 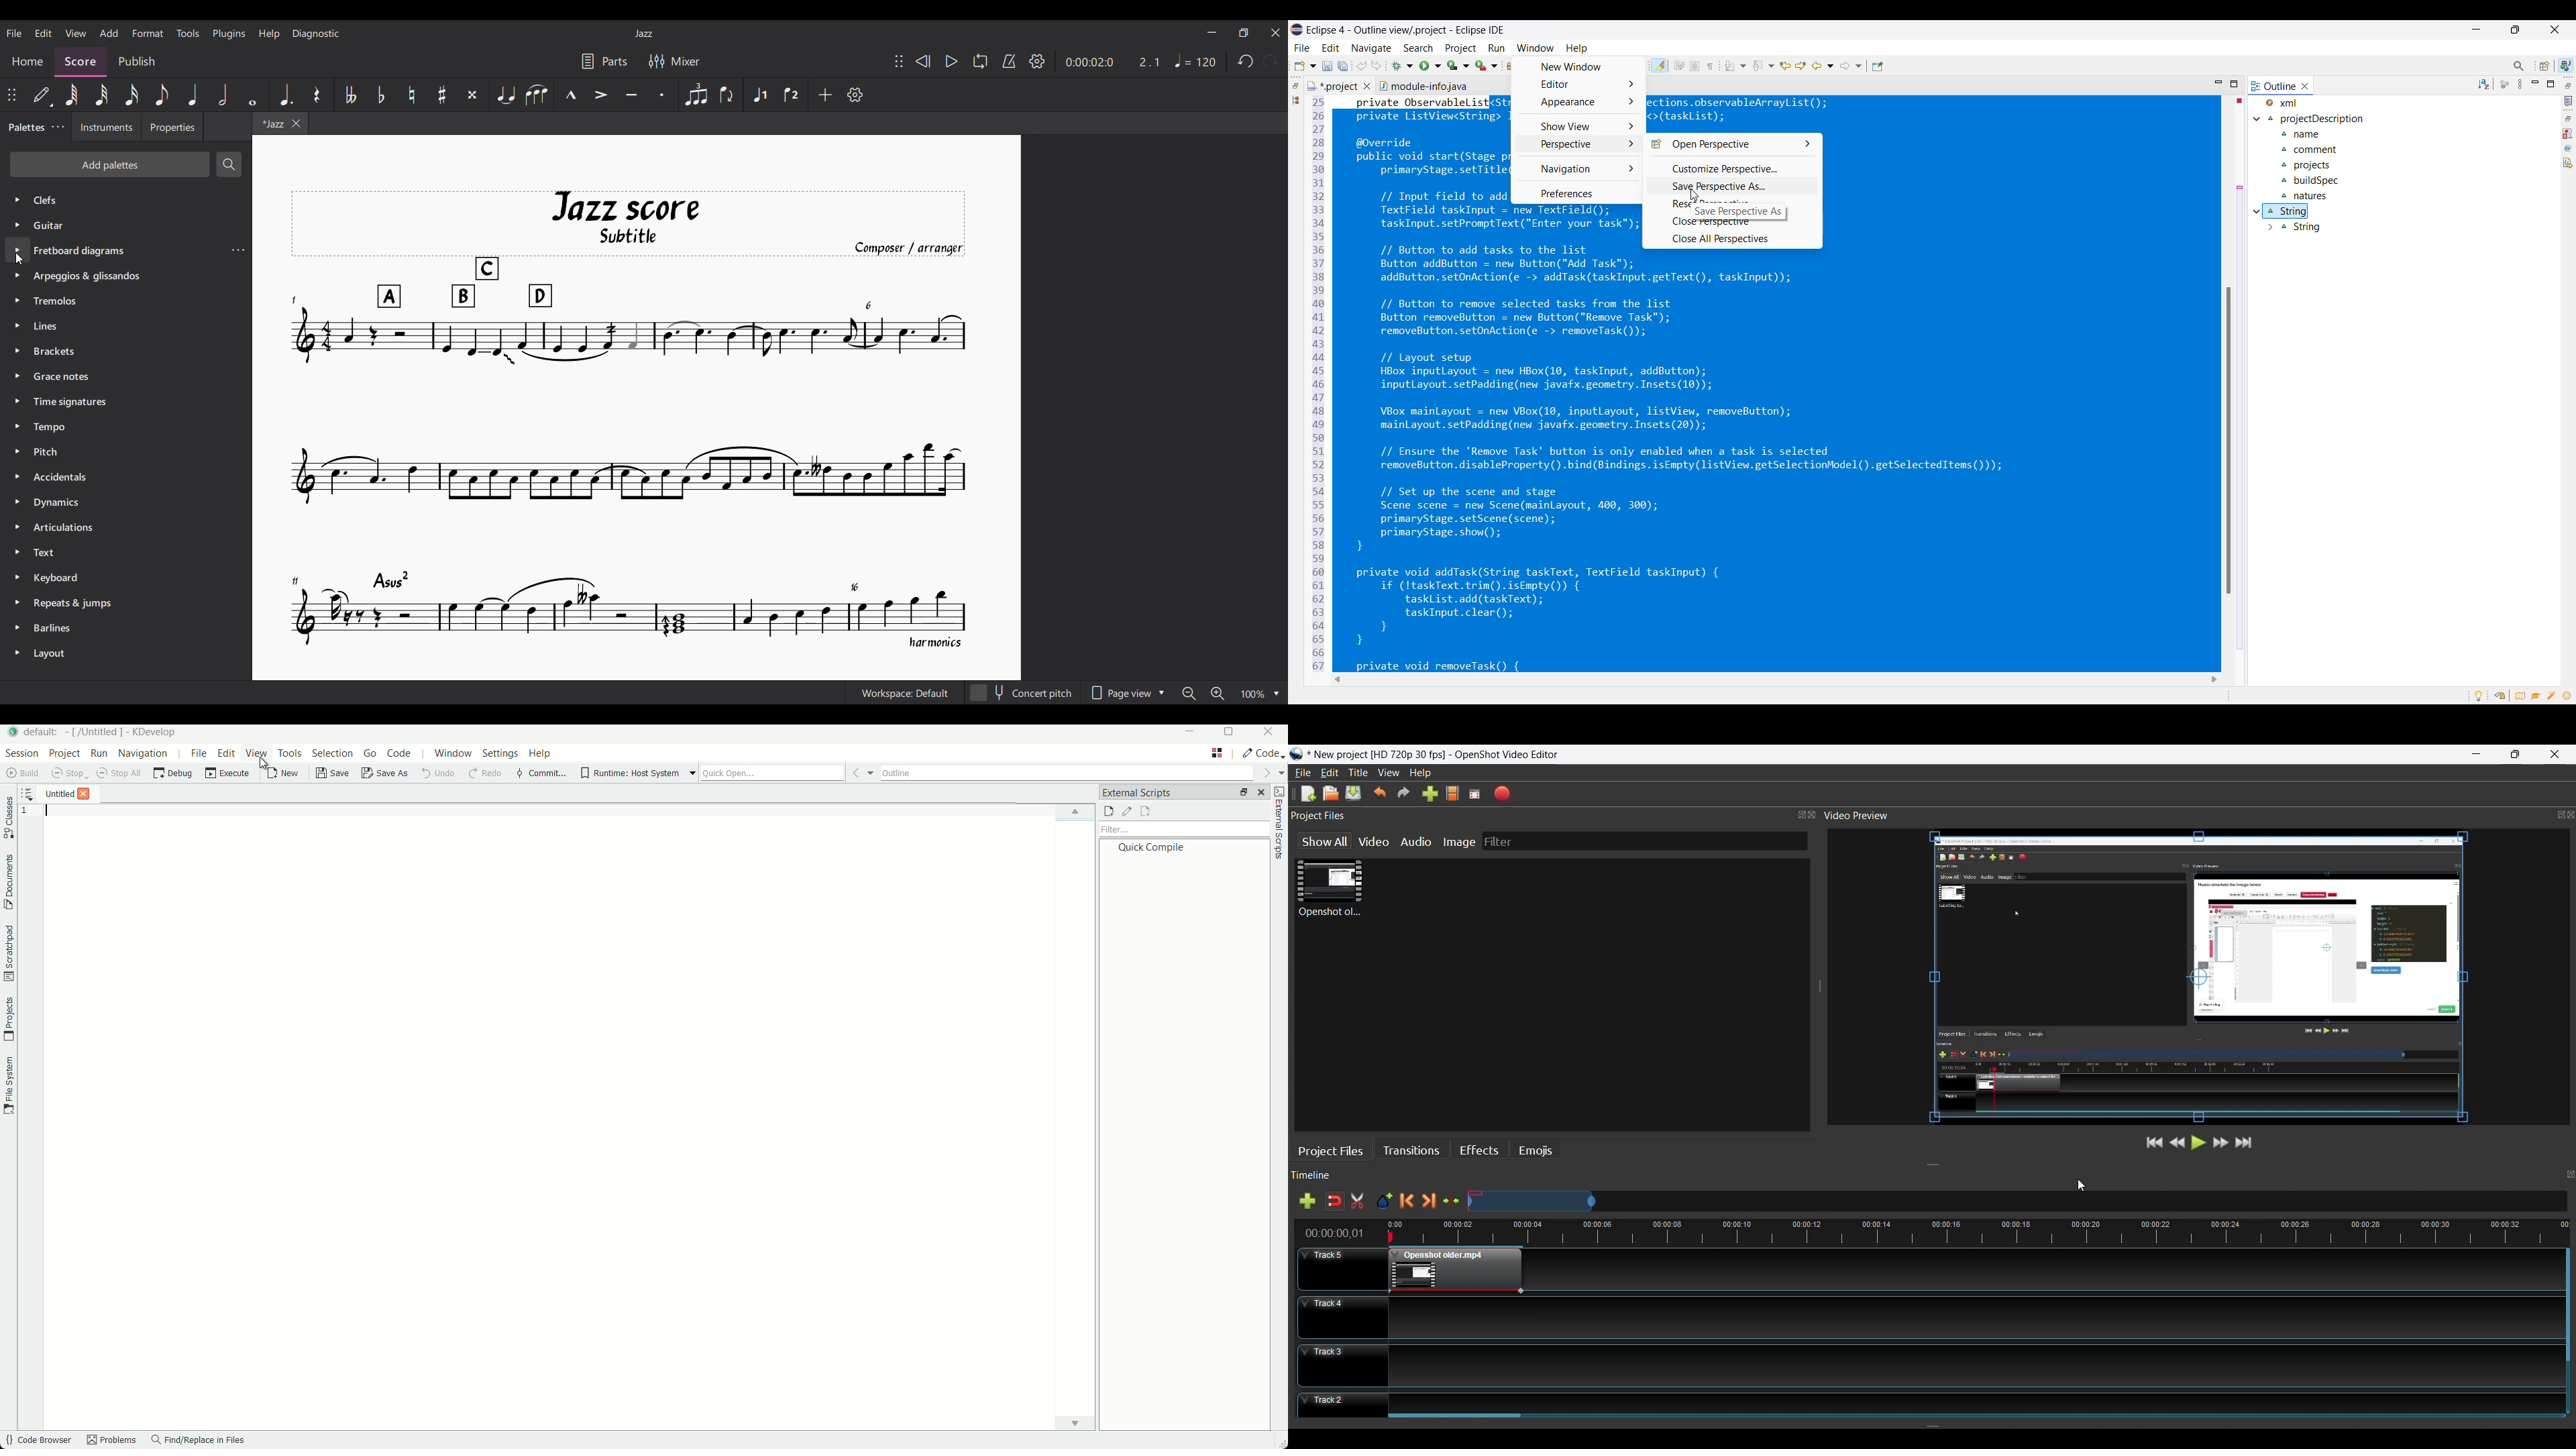 What do you see at coordinates (953, 62) in the screenshot?
I see `Play` at bounding box center [953, 62].